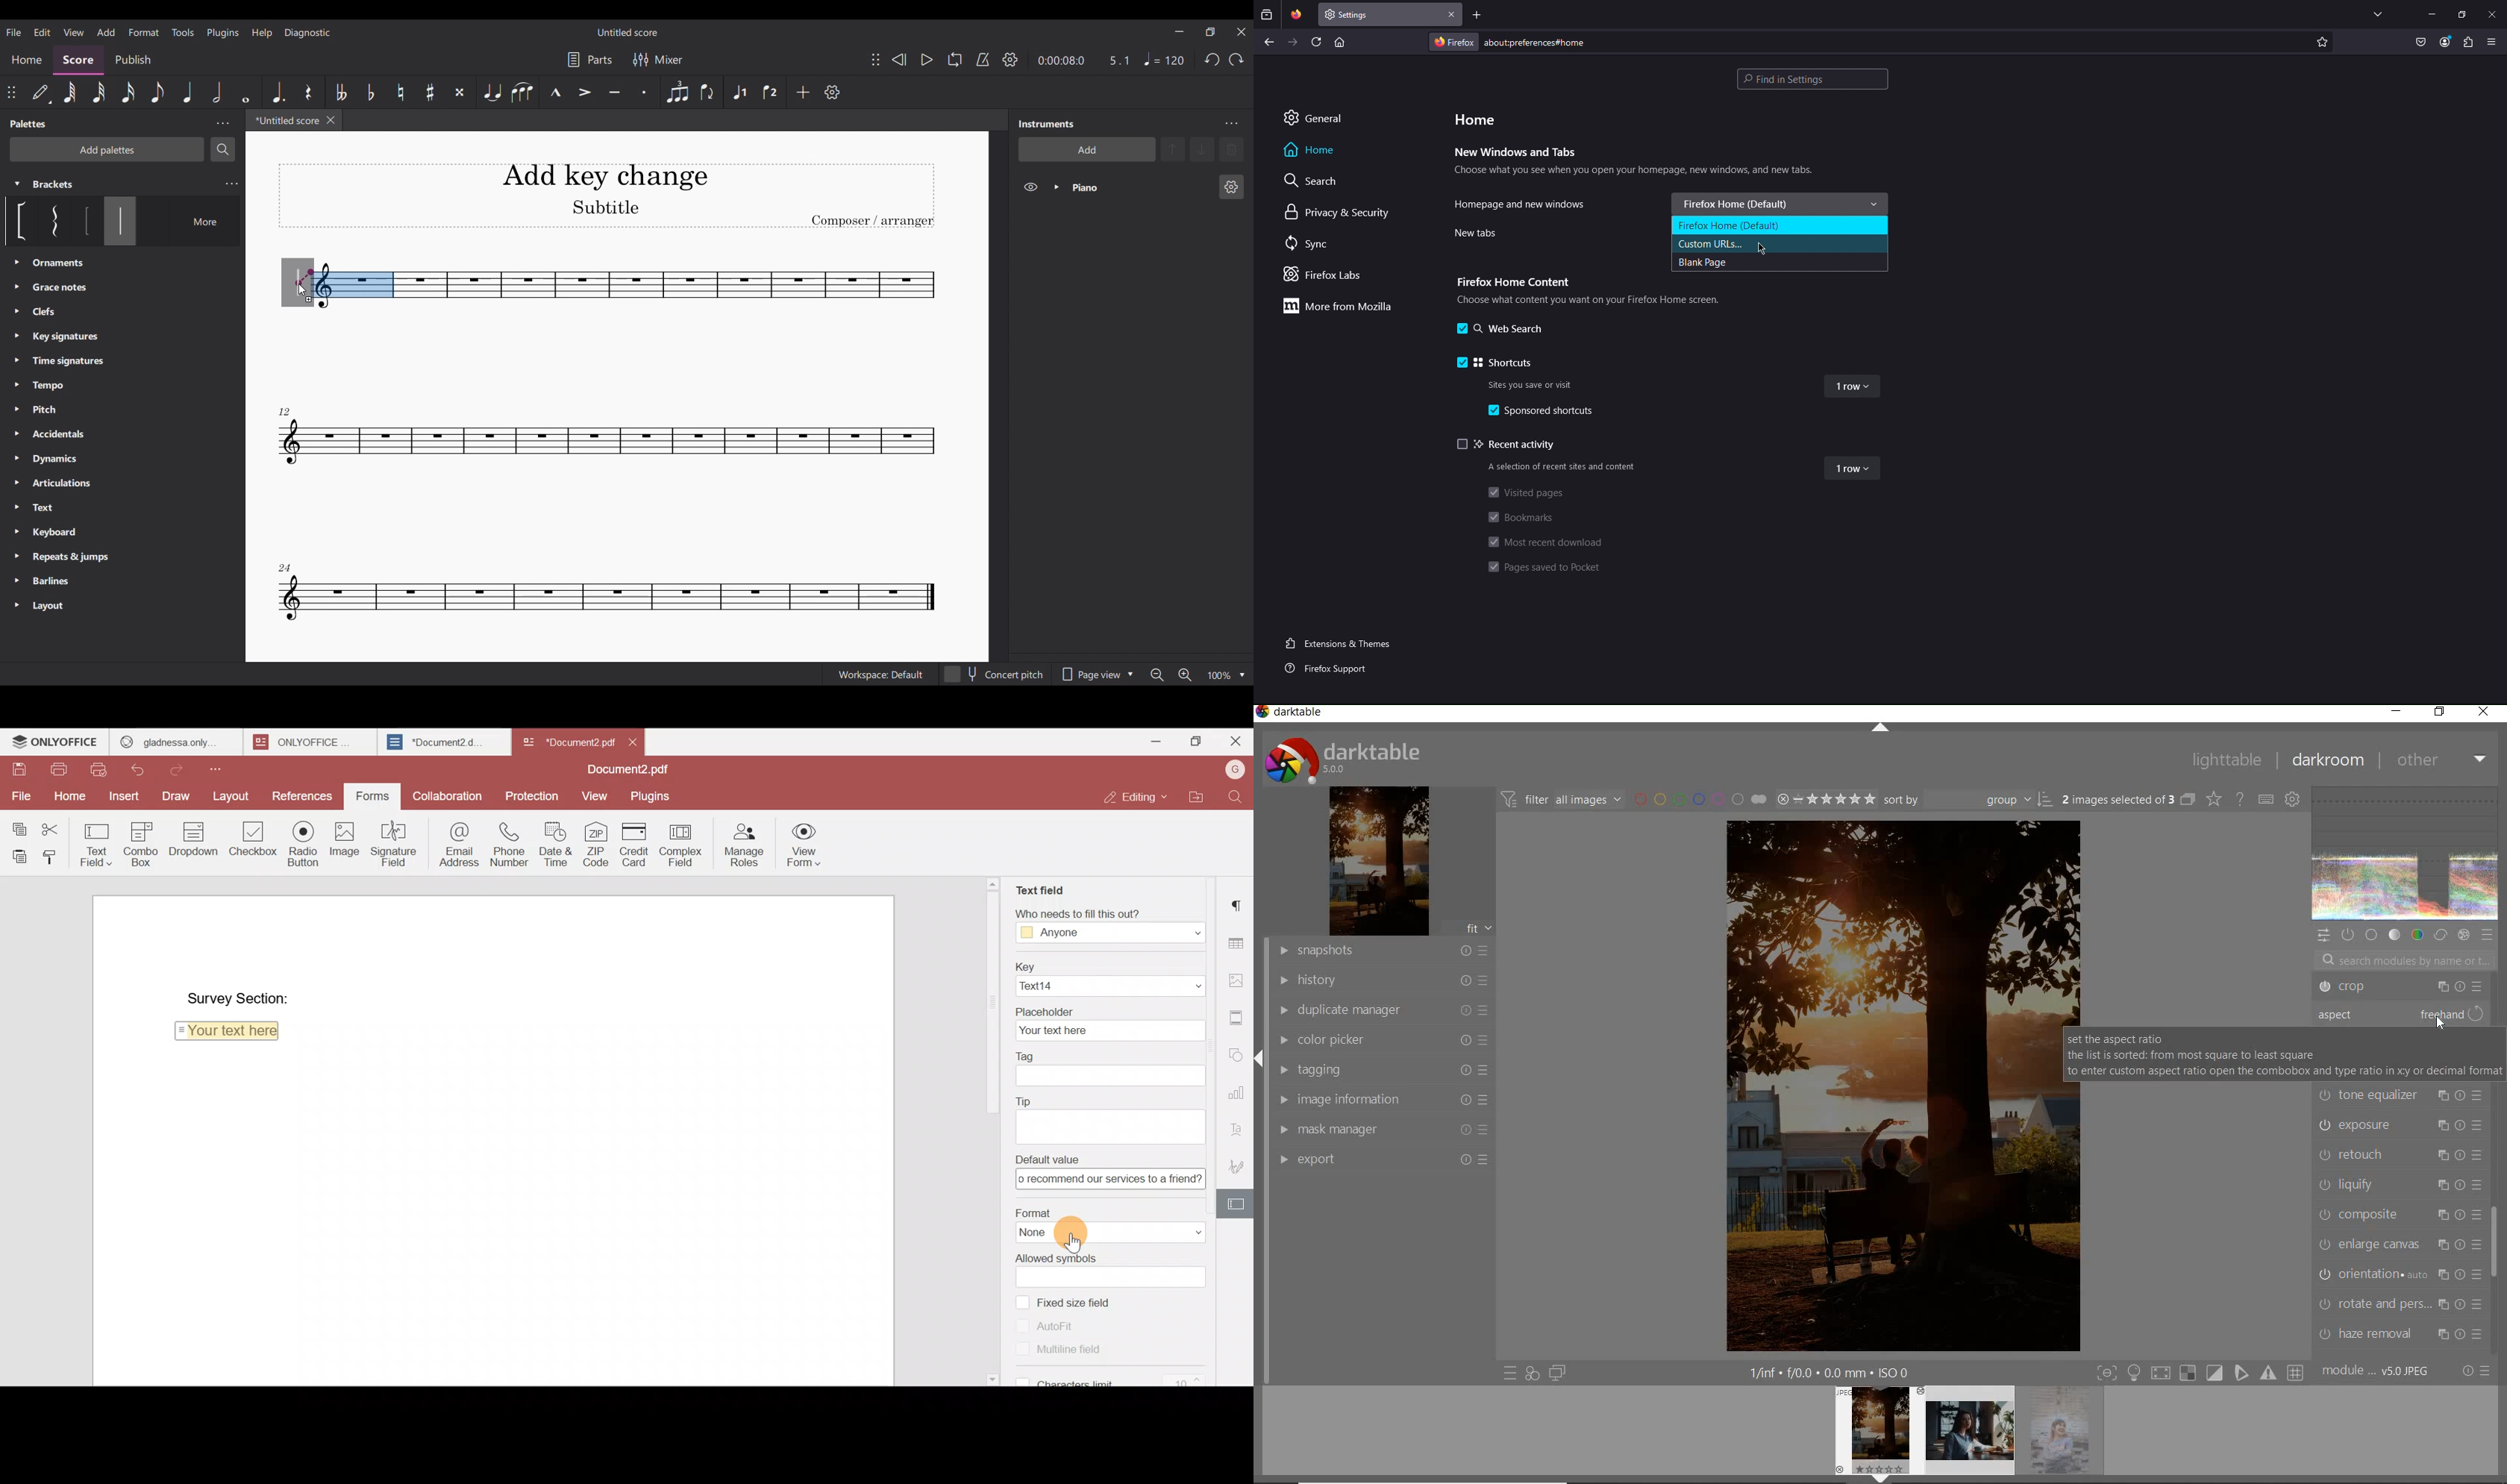 The width and height of the screenshot is (2520, 1484). What do you see at coordinates (27, 59) in the screenshot?
I see `Home section` at bounding box center [27, 59].